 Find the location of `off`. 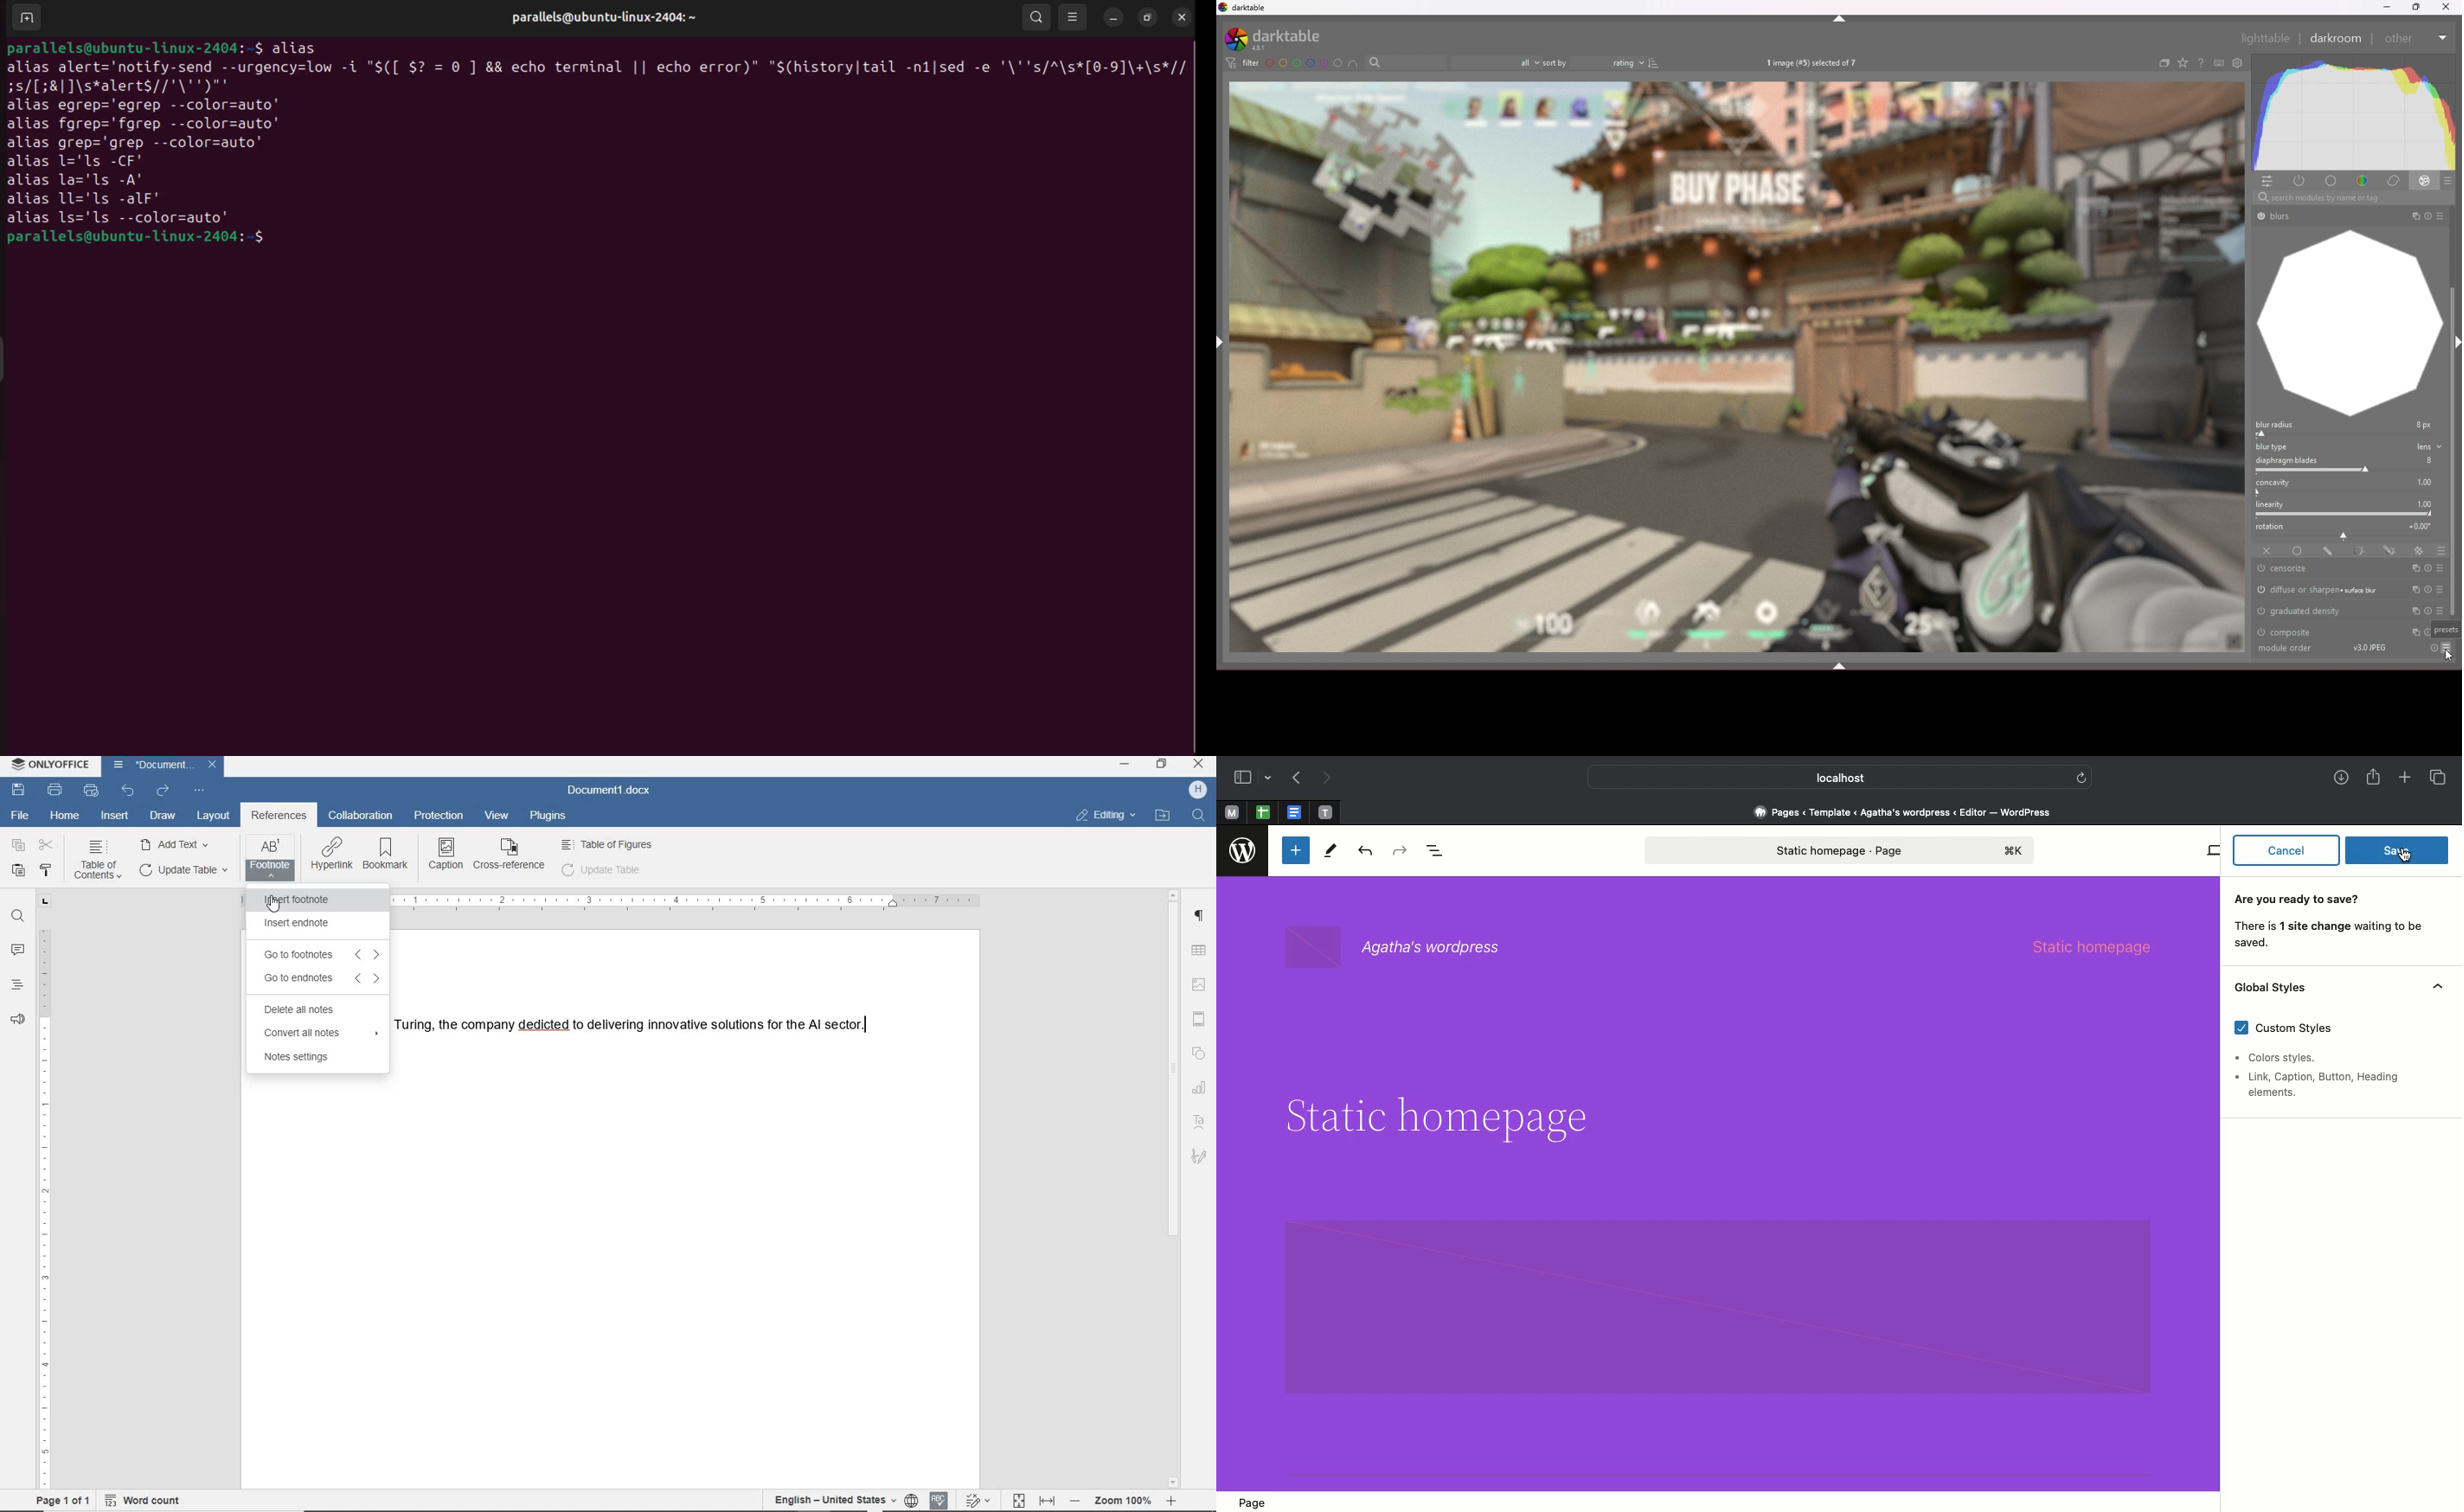

off is located at coordinates (2267, 551).